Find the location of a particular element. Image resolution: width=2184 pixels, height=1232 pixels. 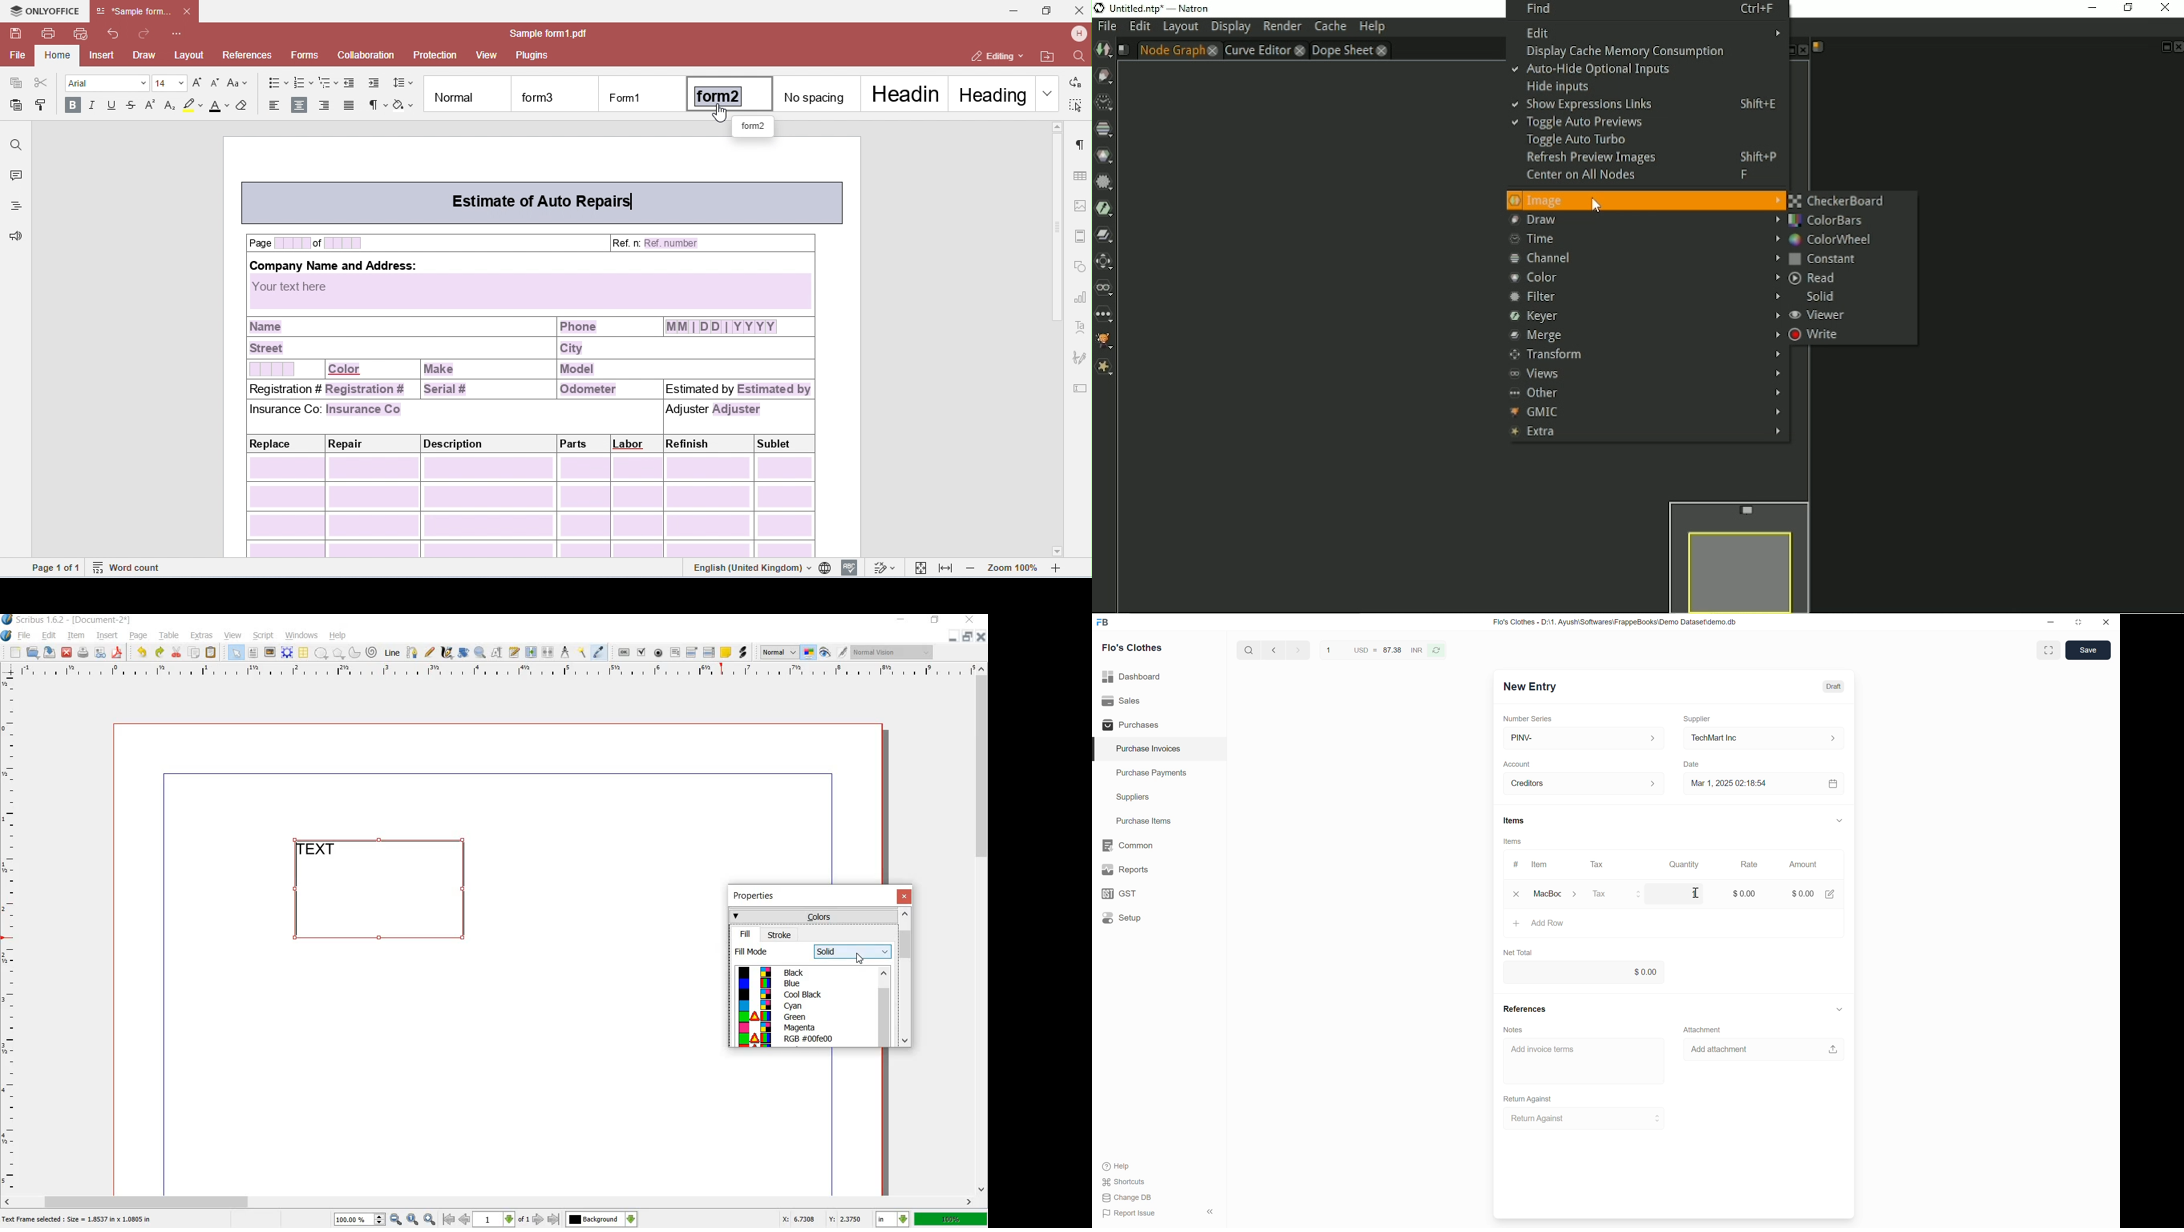

black is located at coordinates (795, 972).